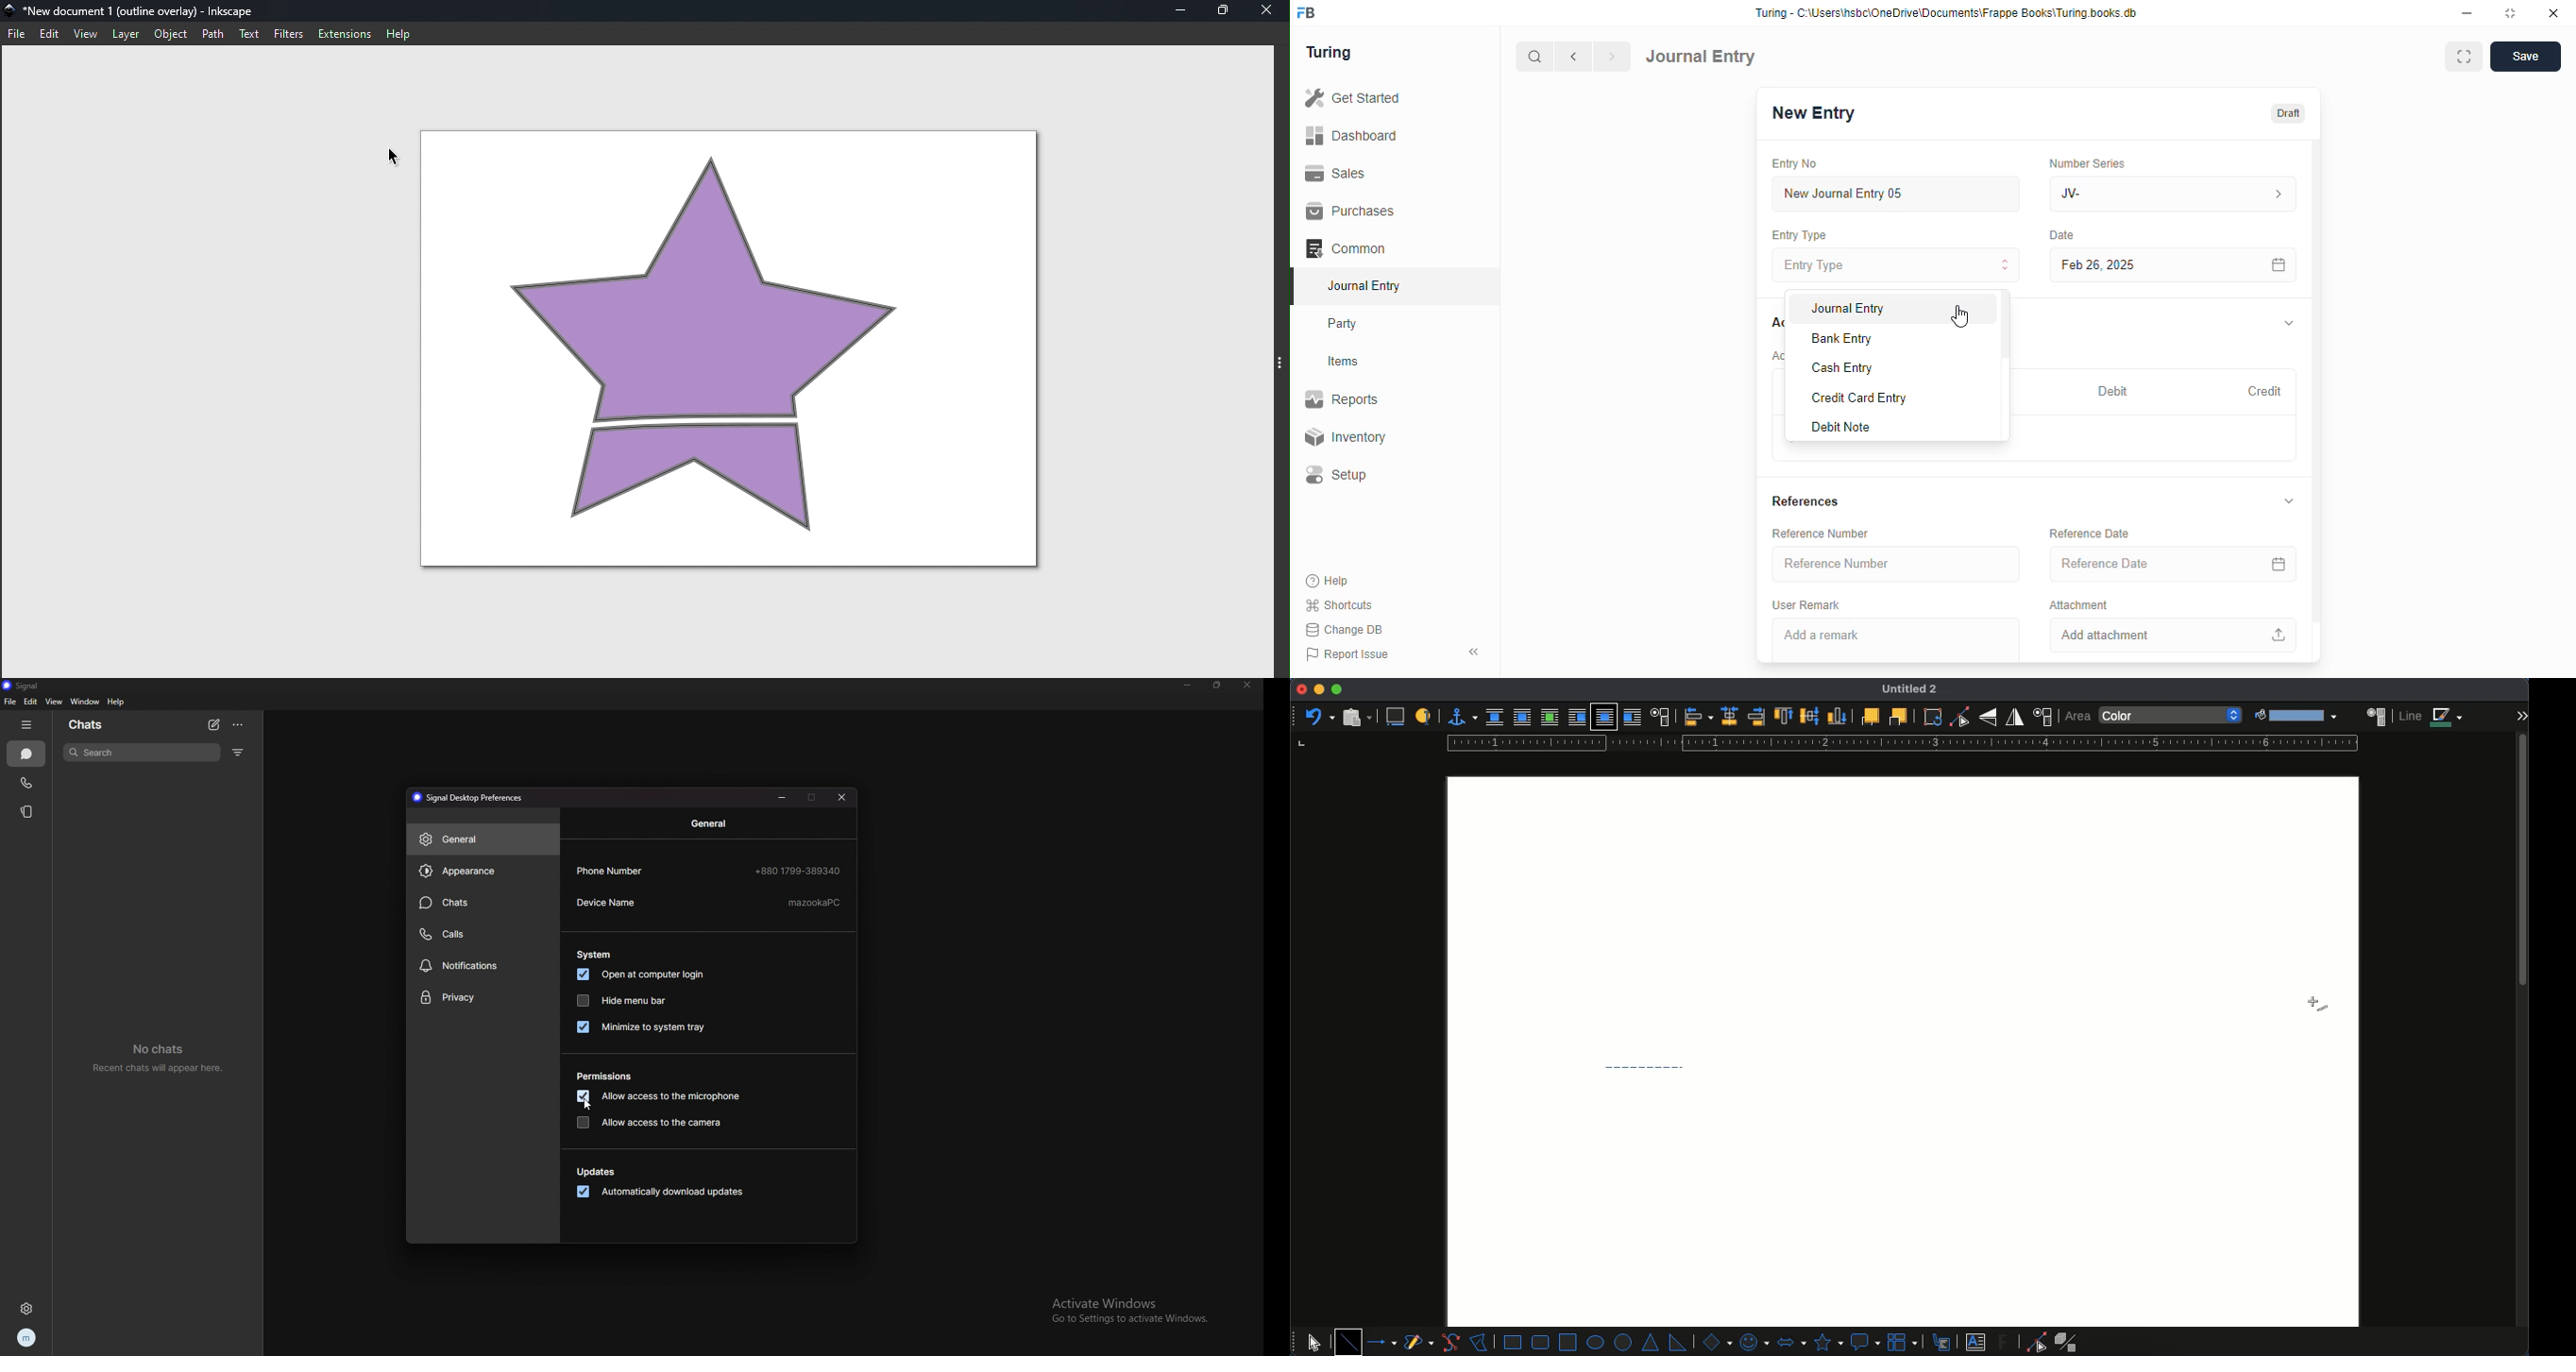  Describe the element at coordinates (254, 34) in the screenshot. I see `Text` at that location.